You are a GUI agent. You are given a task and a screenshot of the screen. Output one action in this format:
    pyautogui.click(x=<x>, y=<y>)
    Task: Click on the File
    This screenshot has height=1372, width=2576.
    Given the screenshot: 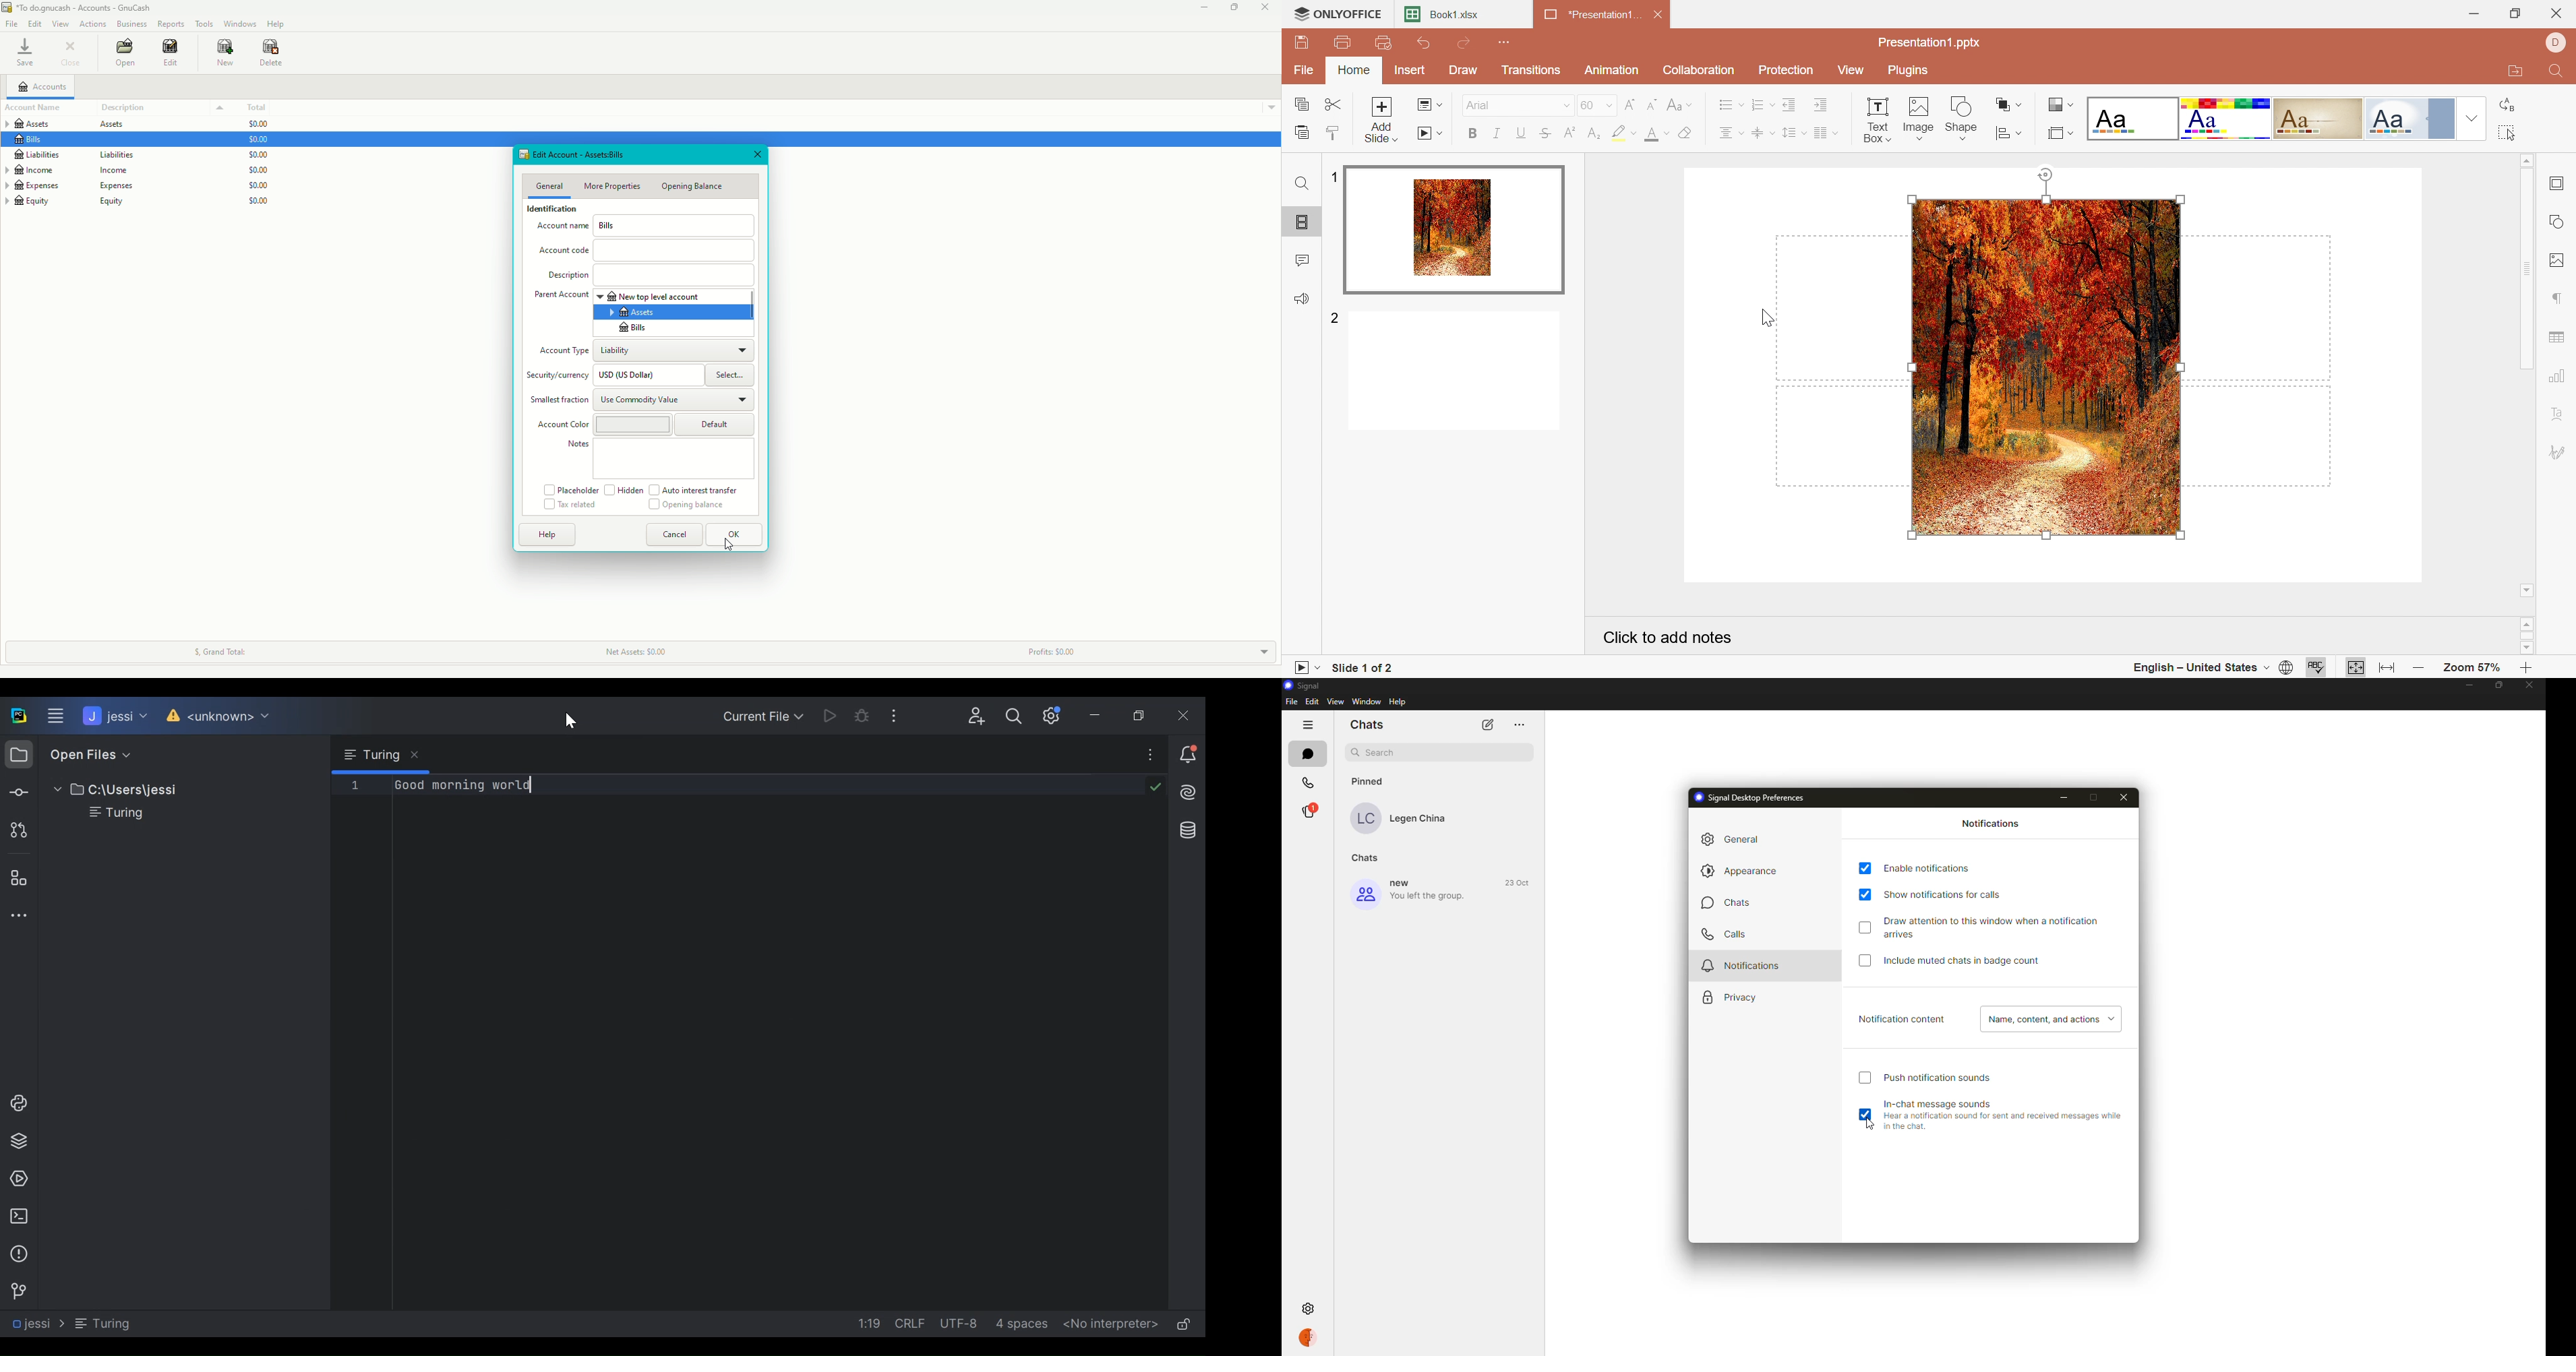 What is the action you would take?
    pyautogui.click(x=1307, y=68)
    